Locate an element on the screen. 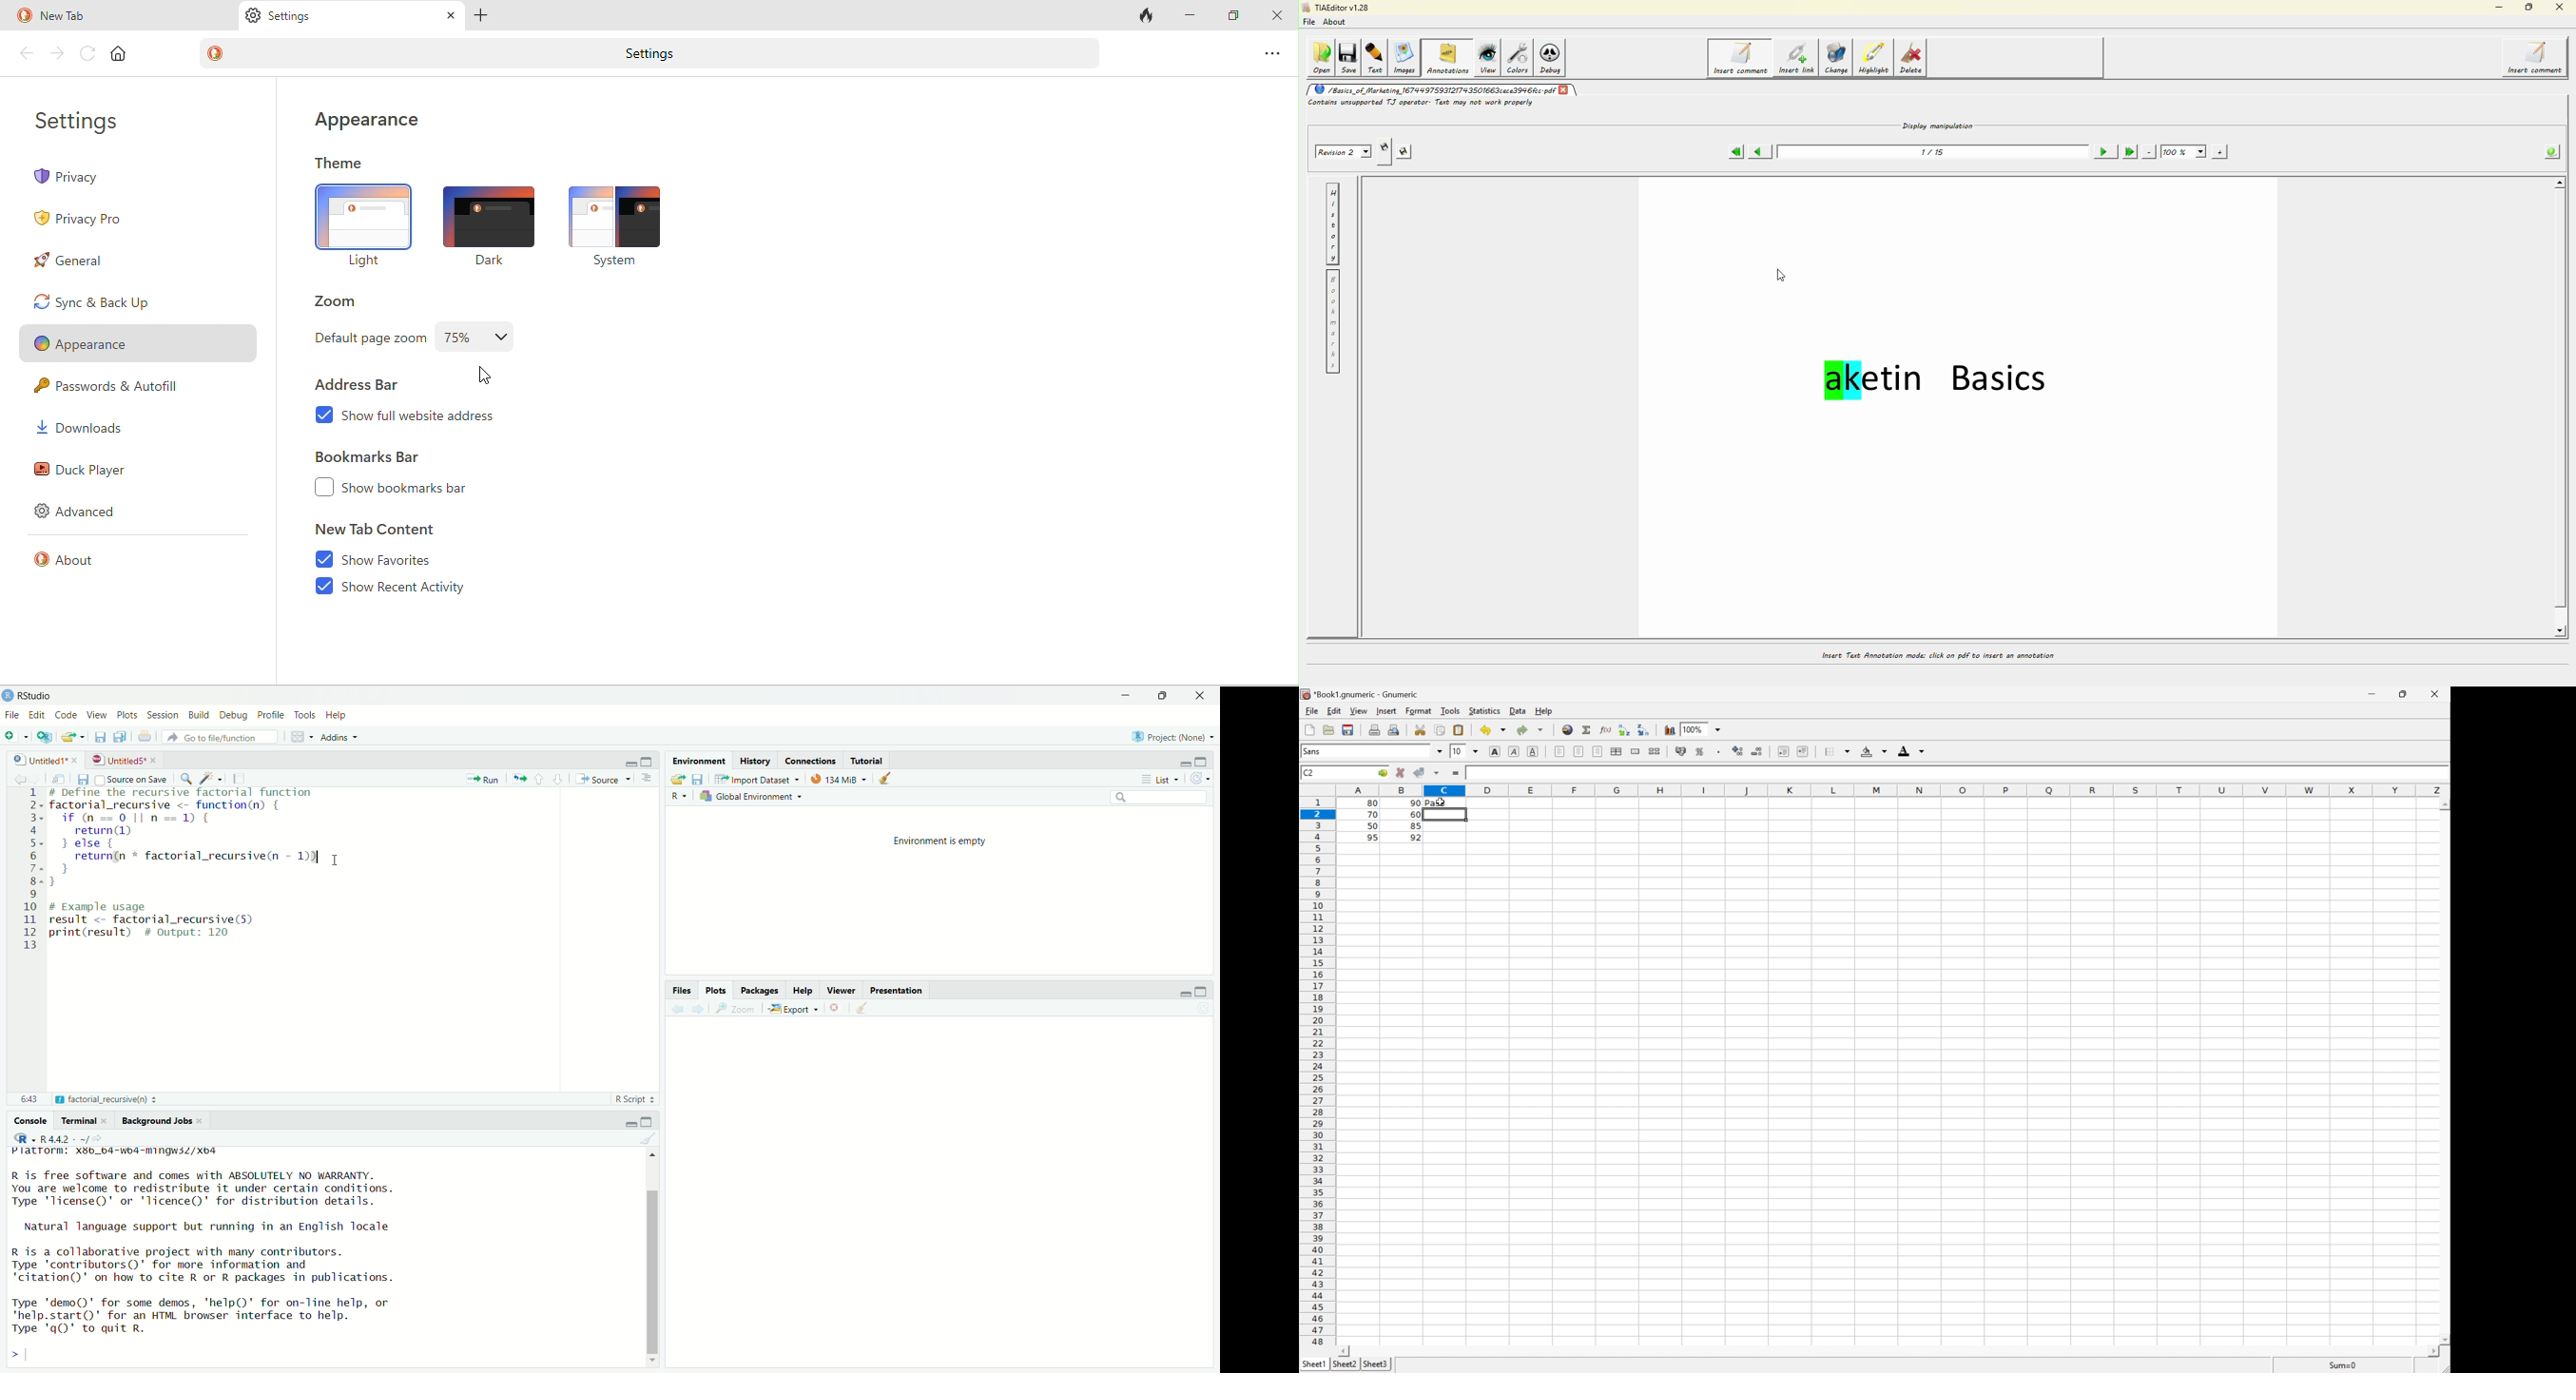  R is located at coordinates (22, 1138).